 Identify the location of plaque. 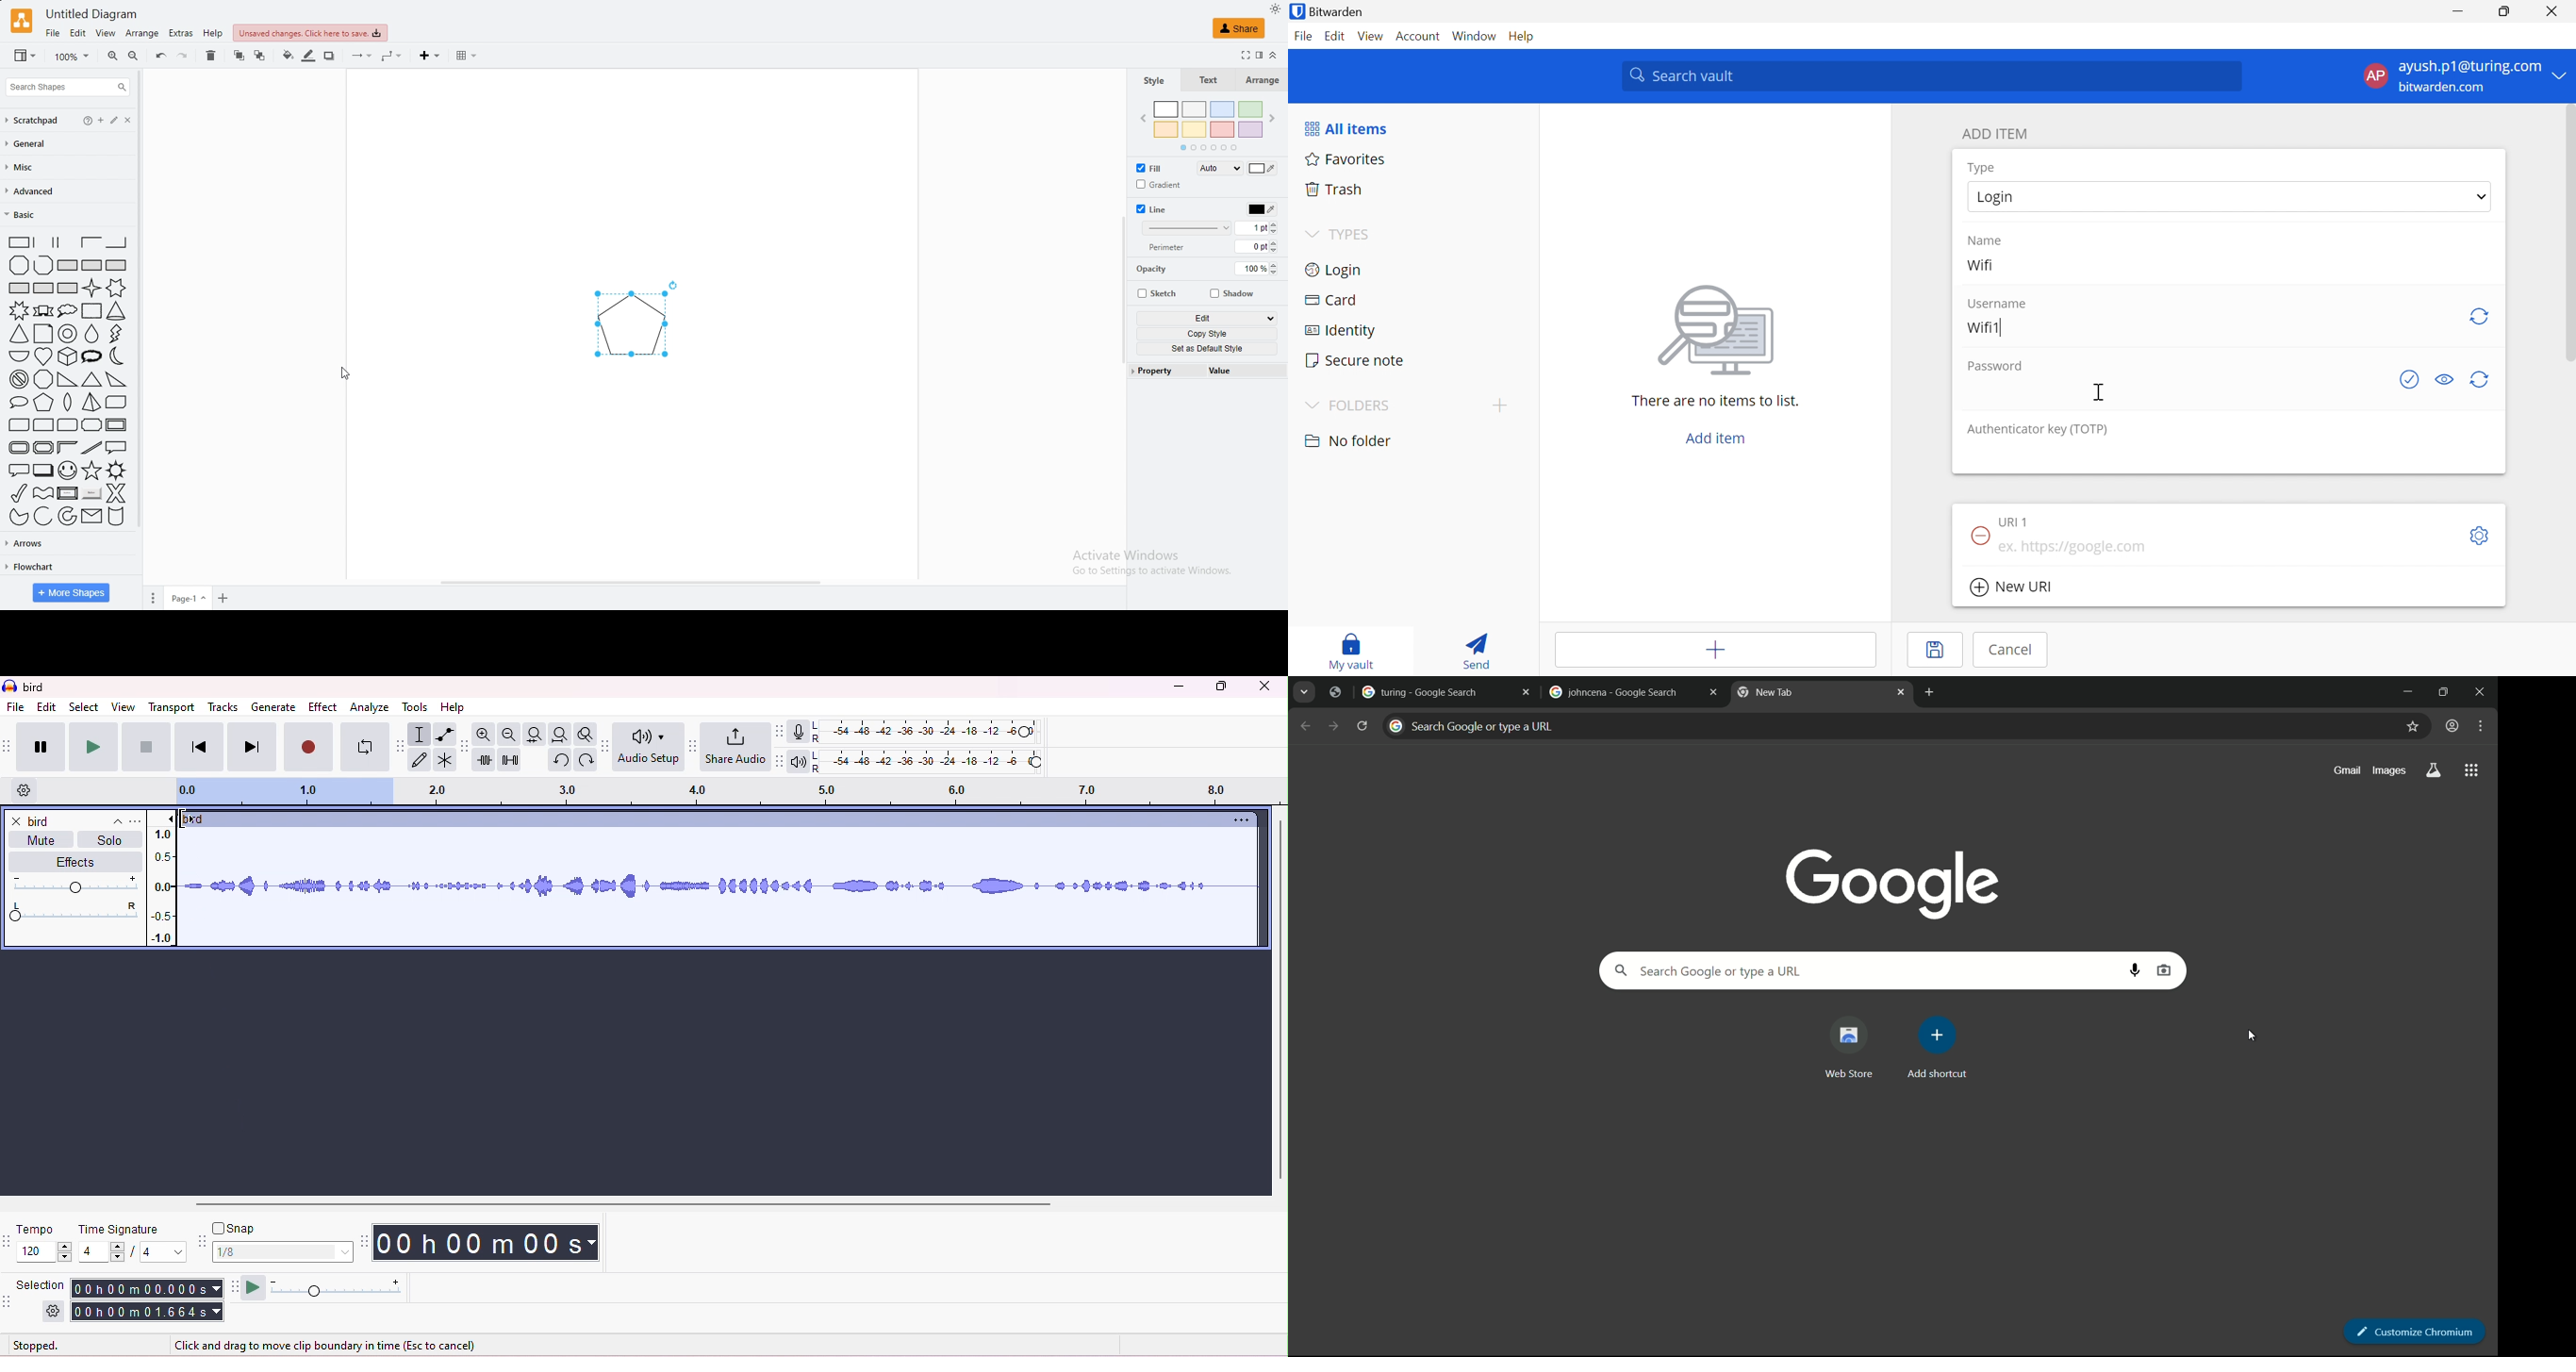
(92, 426).